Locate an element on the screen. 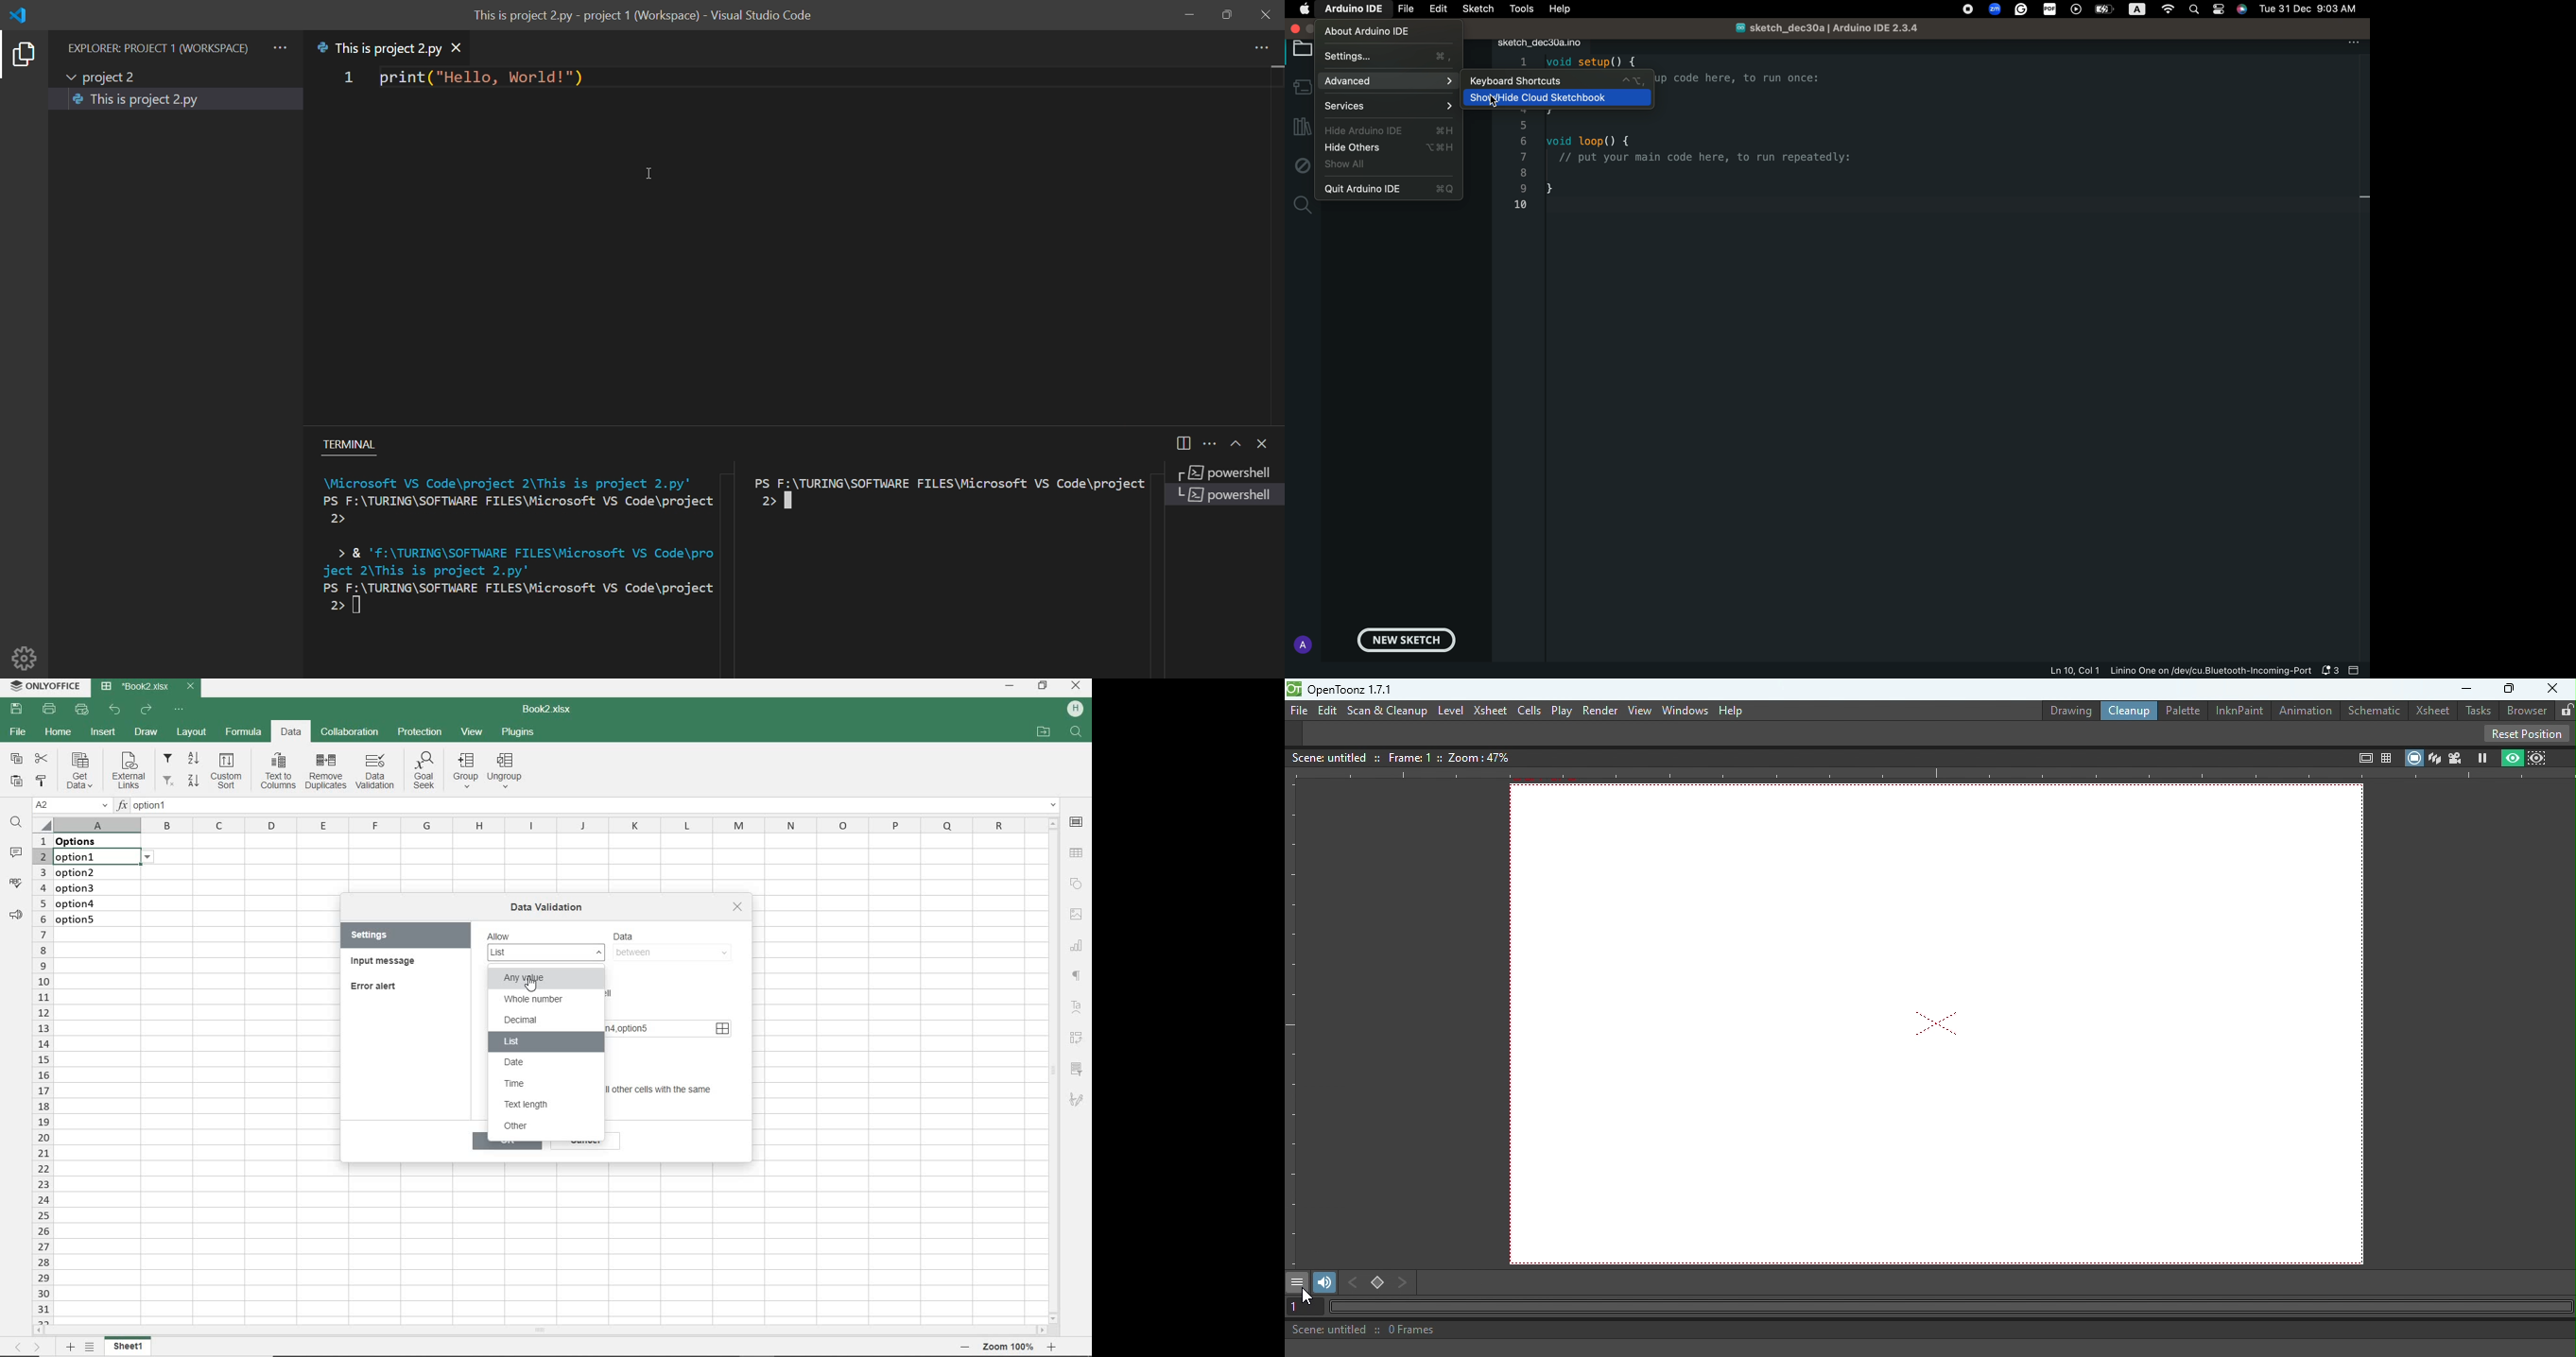 The width and height of the screenshot is (2576, 1372). FIND is located at coordinates (15, 822).